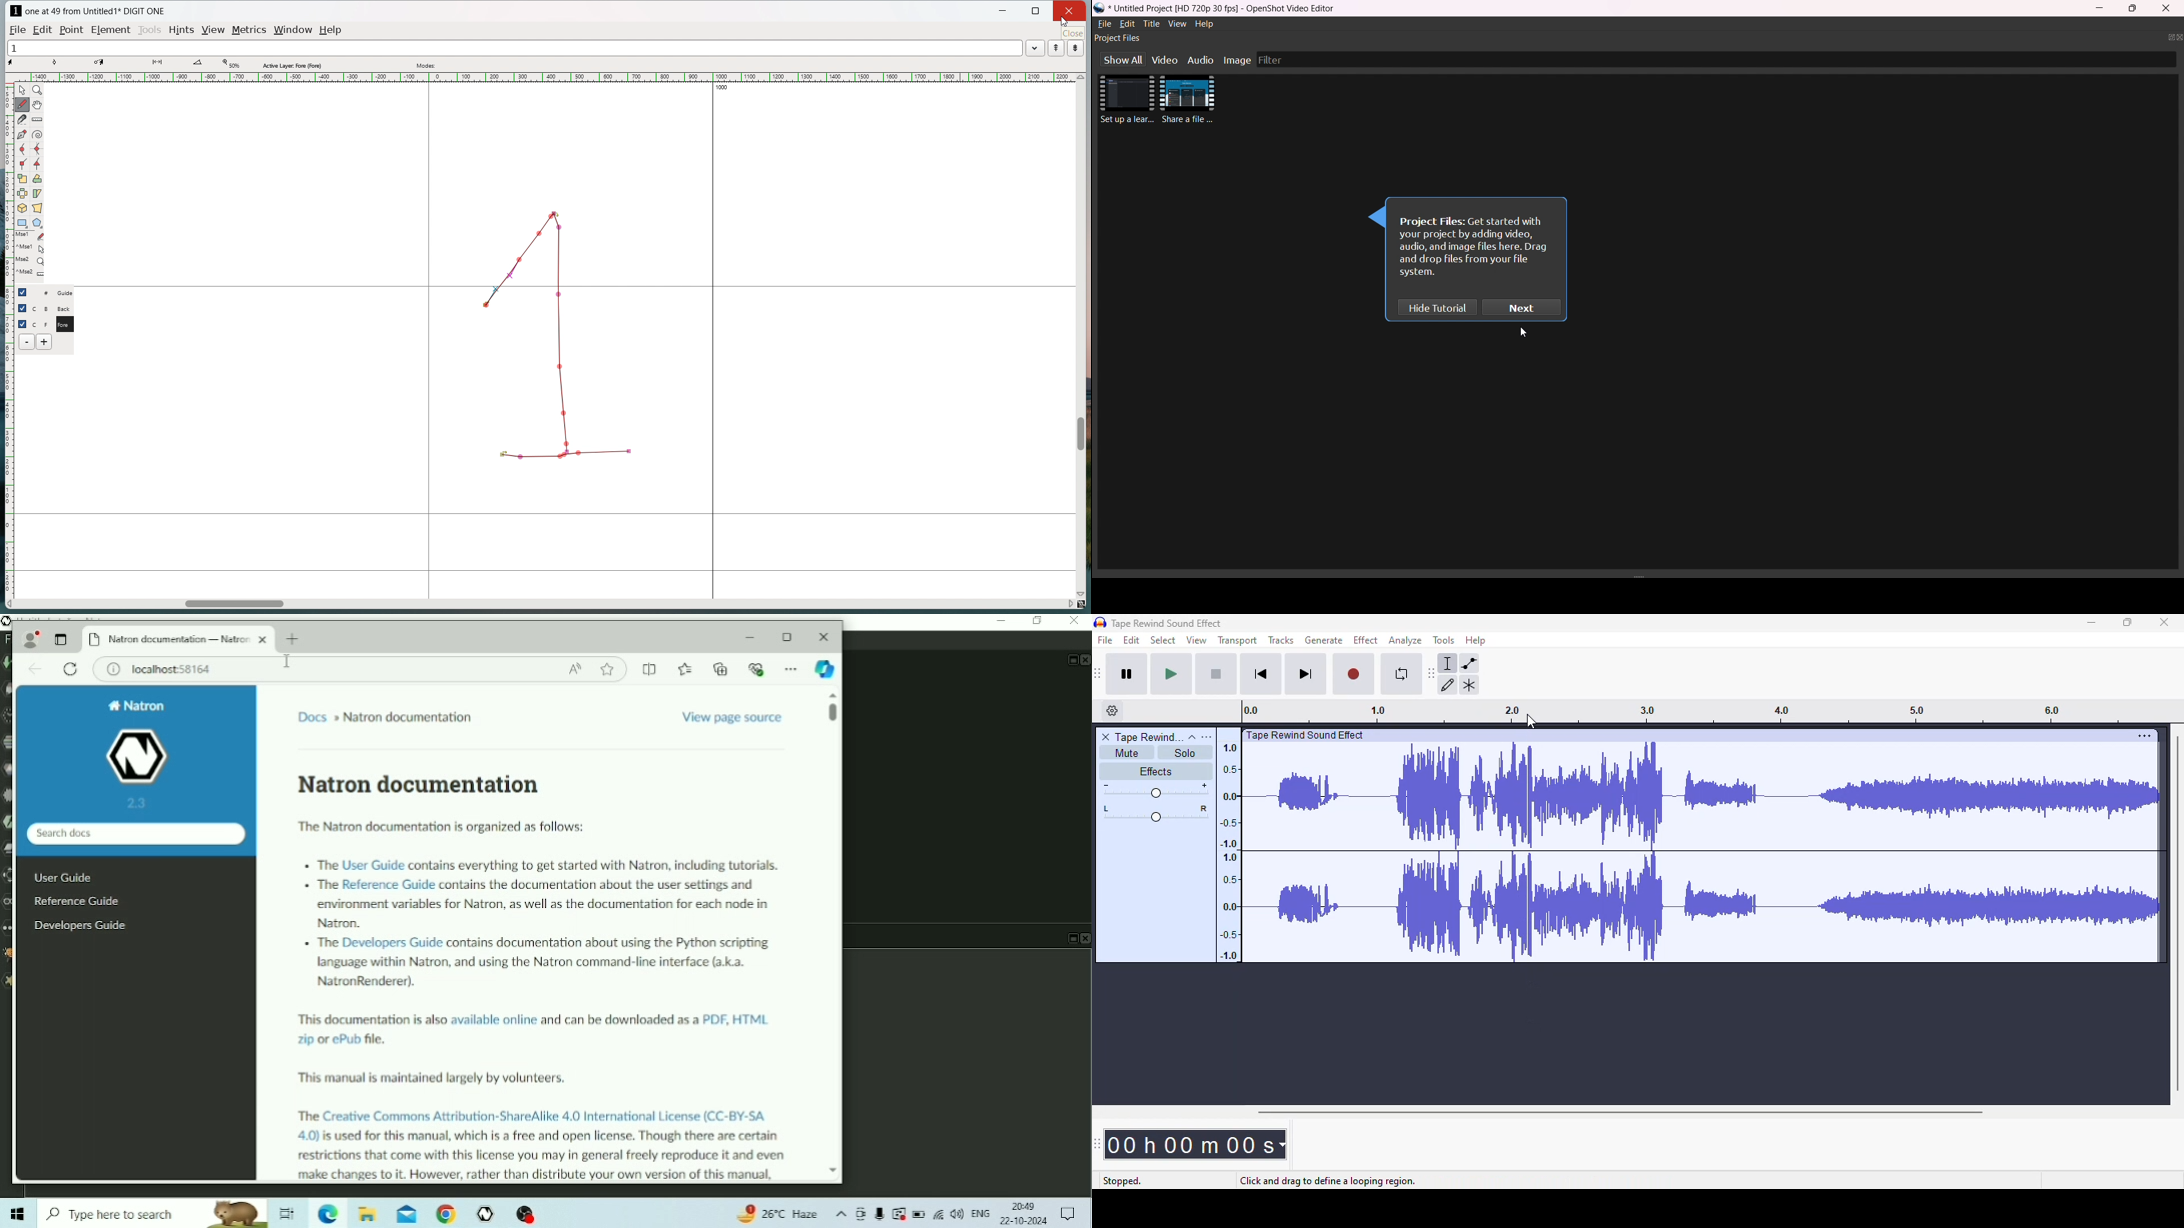  What do you see at coordinates (1173, 623) in the screenshot?
I see `Tape Rewind Sound Effect` at bounding box center [1173, 623].